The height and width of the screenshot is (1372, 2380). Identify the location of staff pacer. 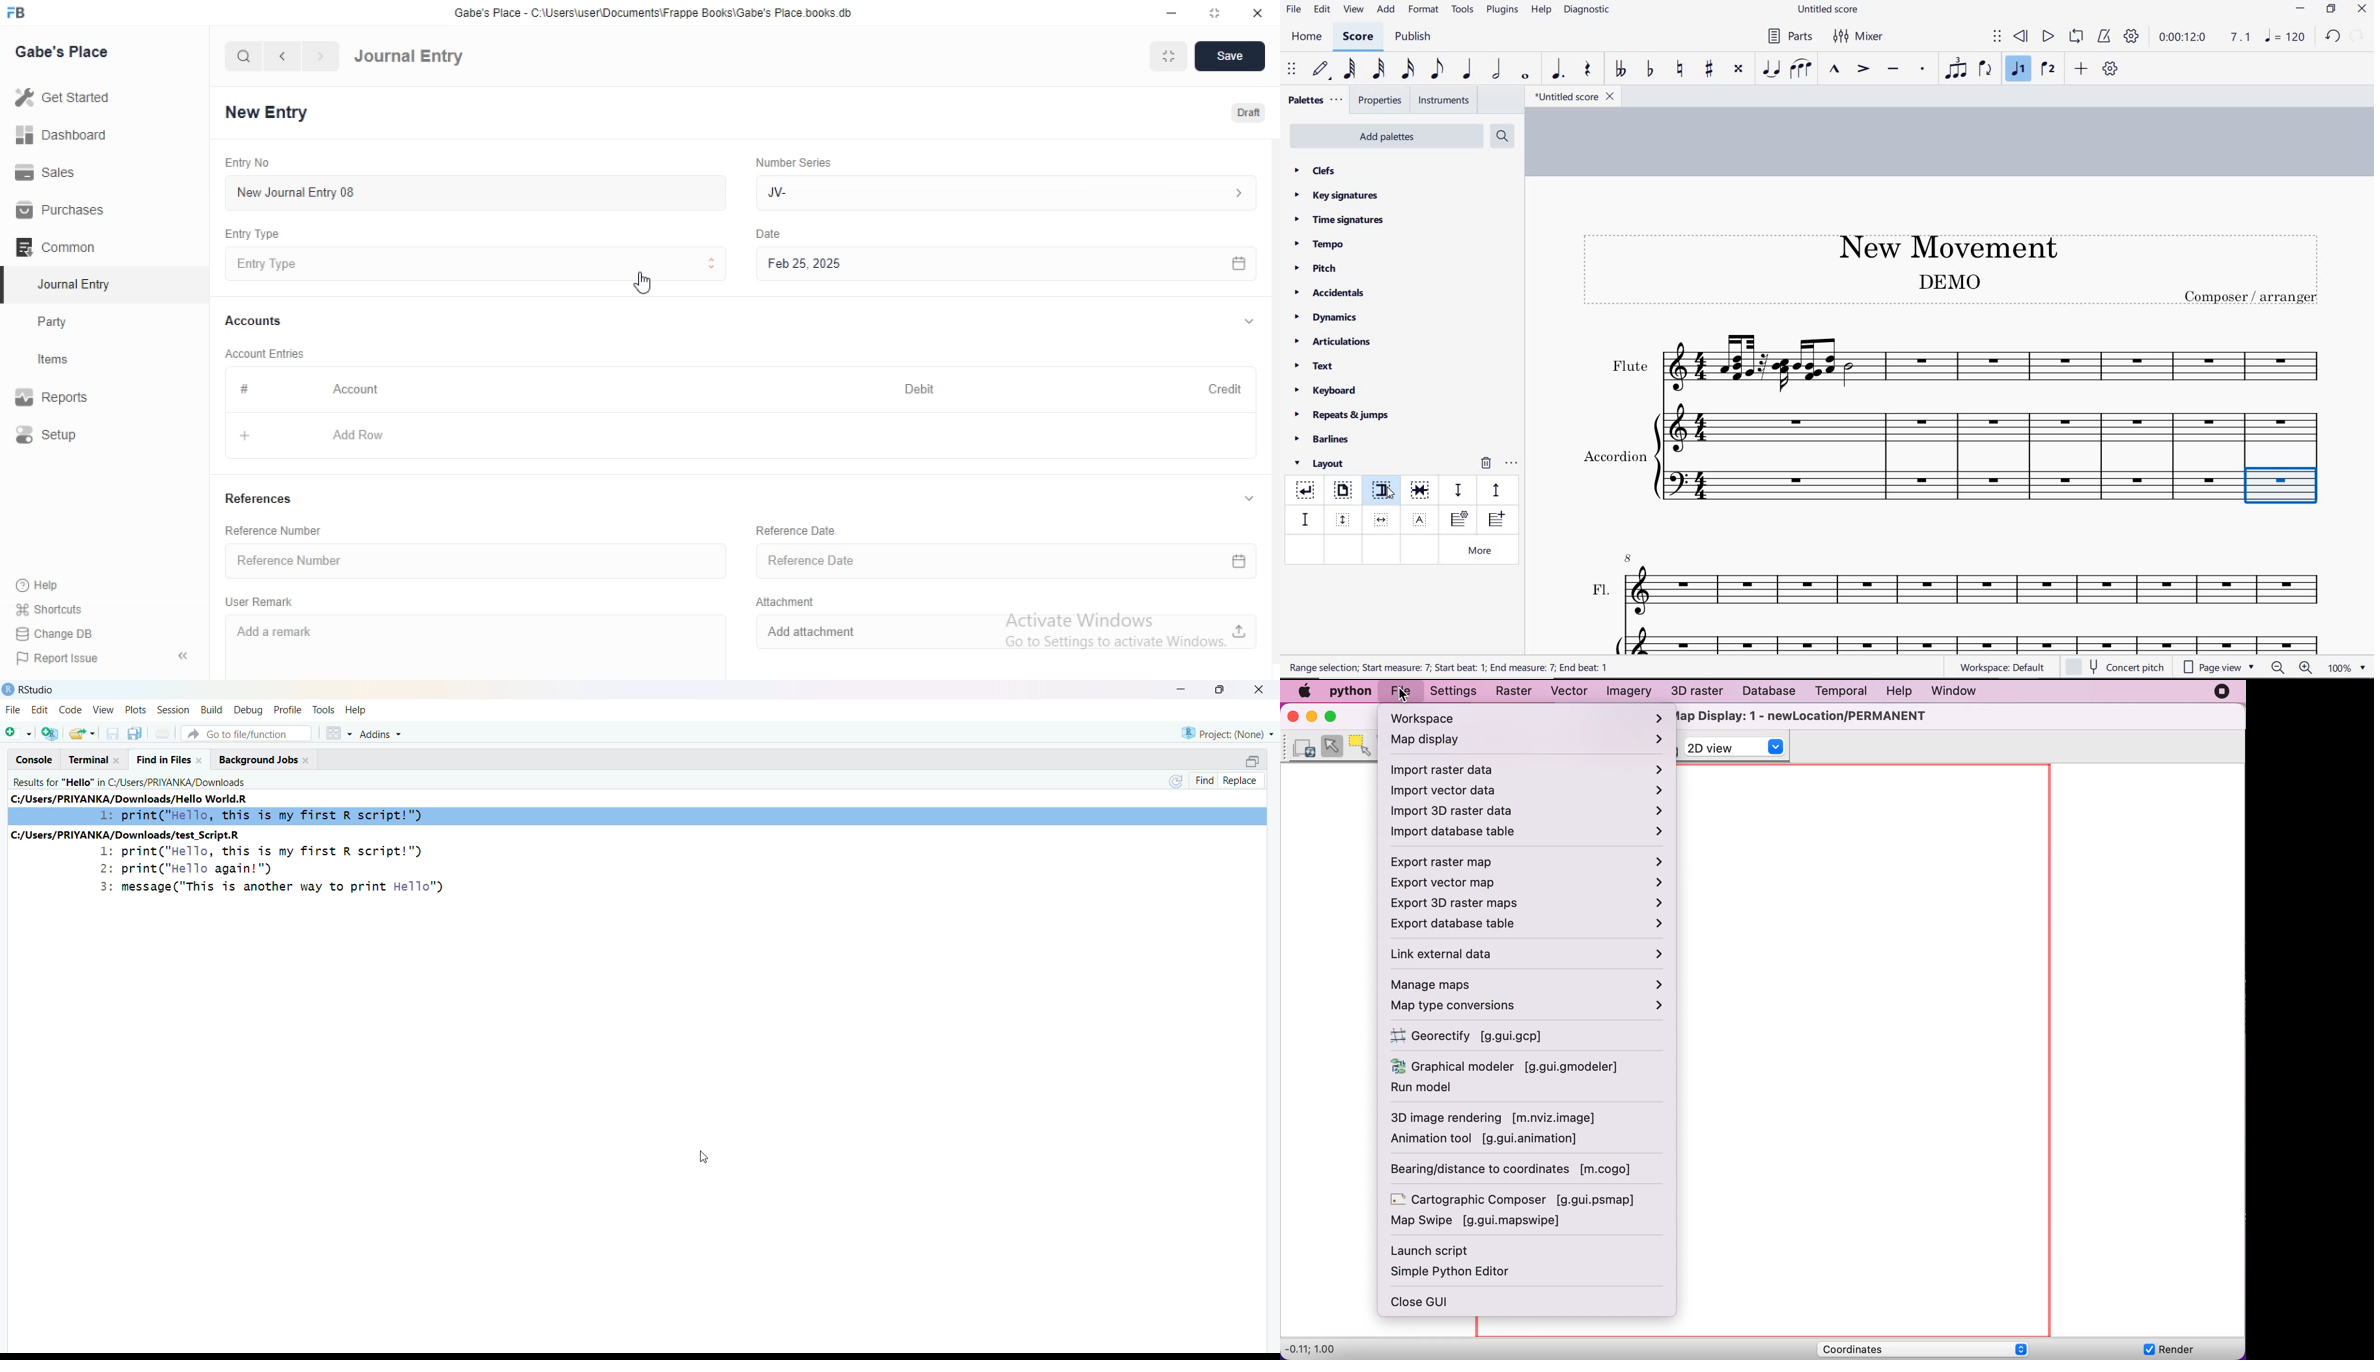
(1494, 490).